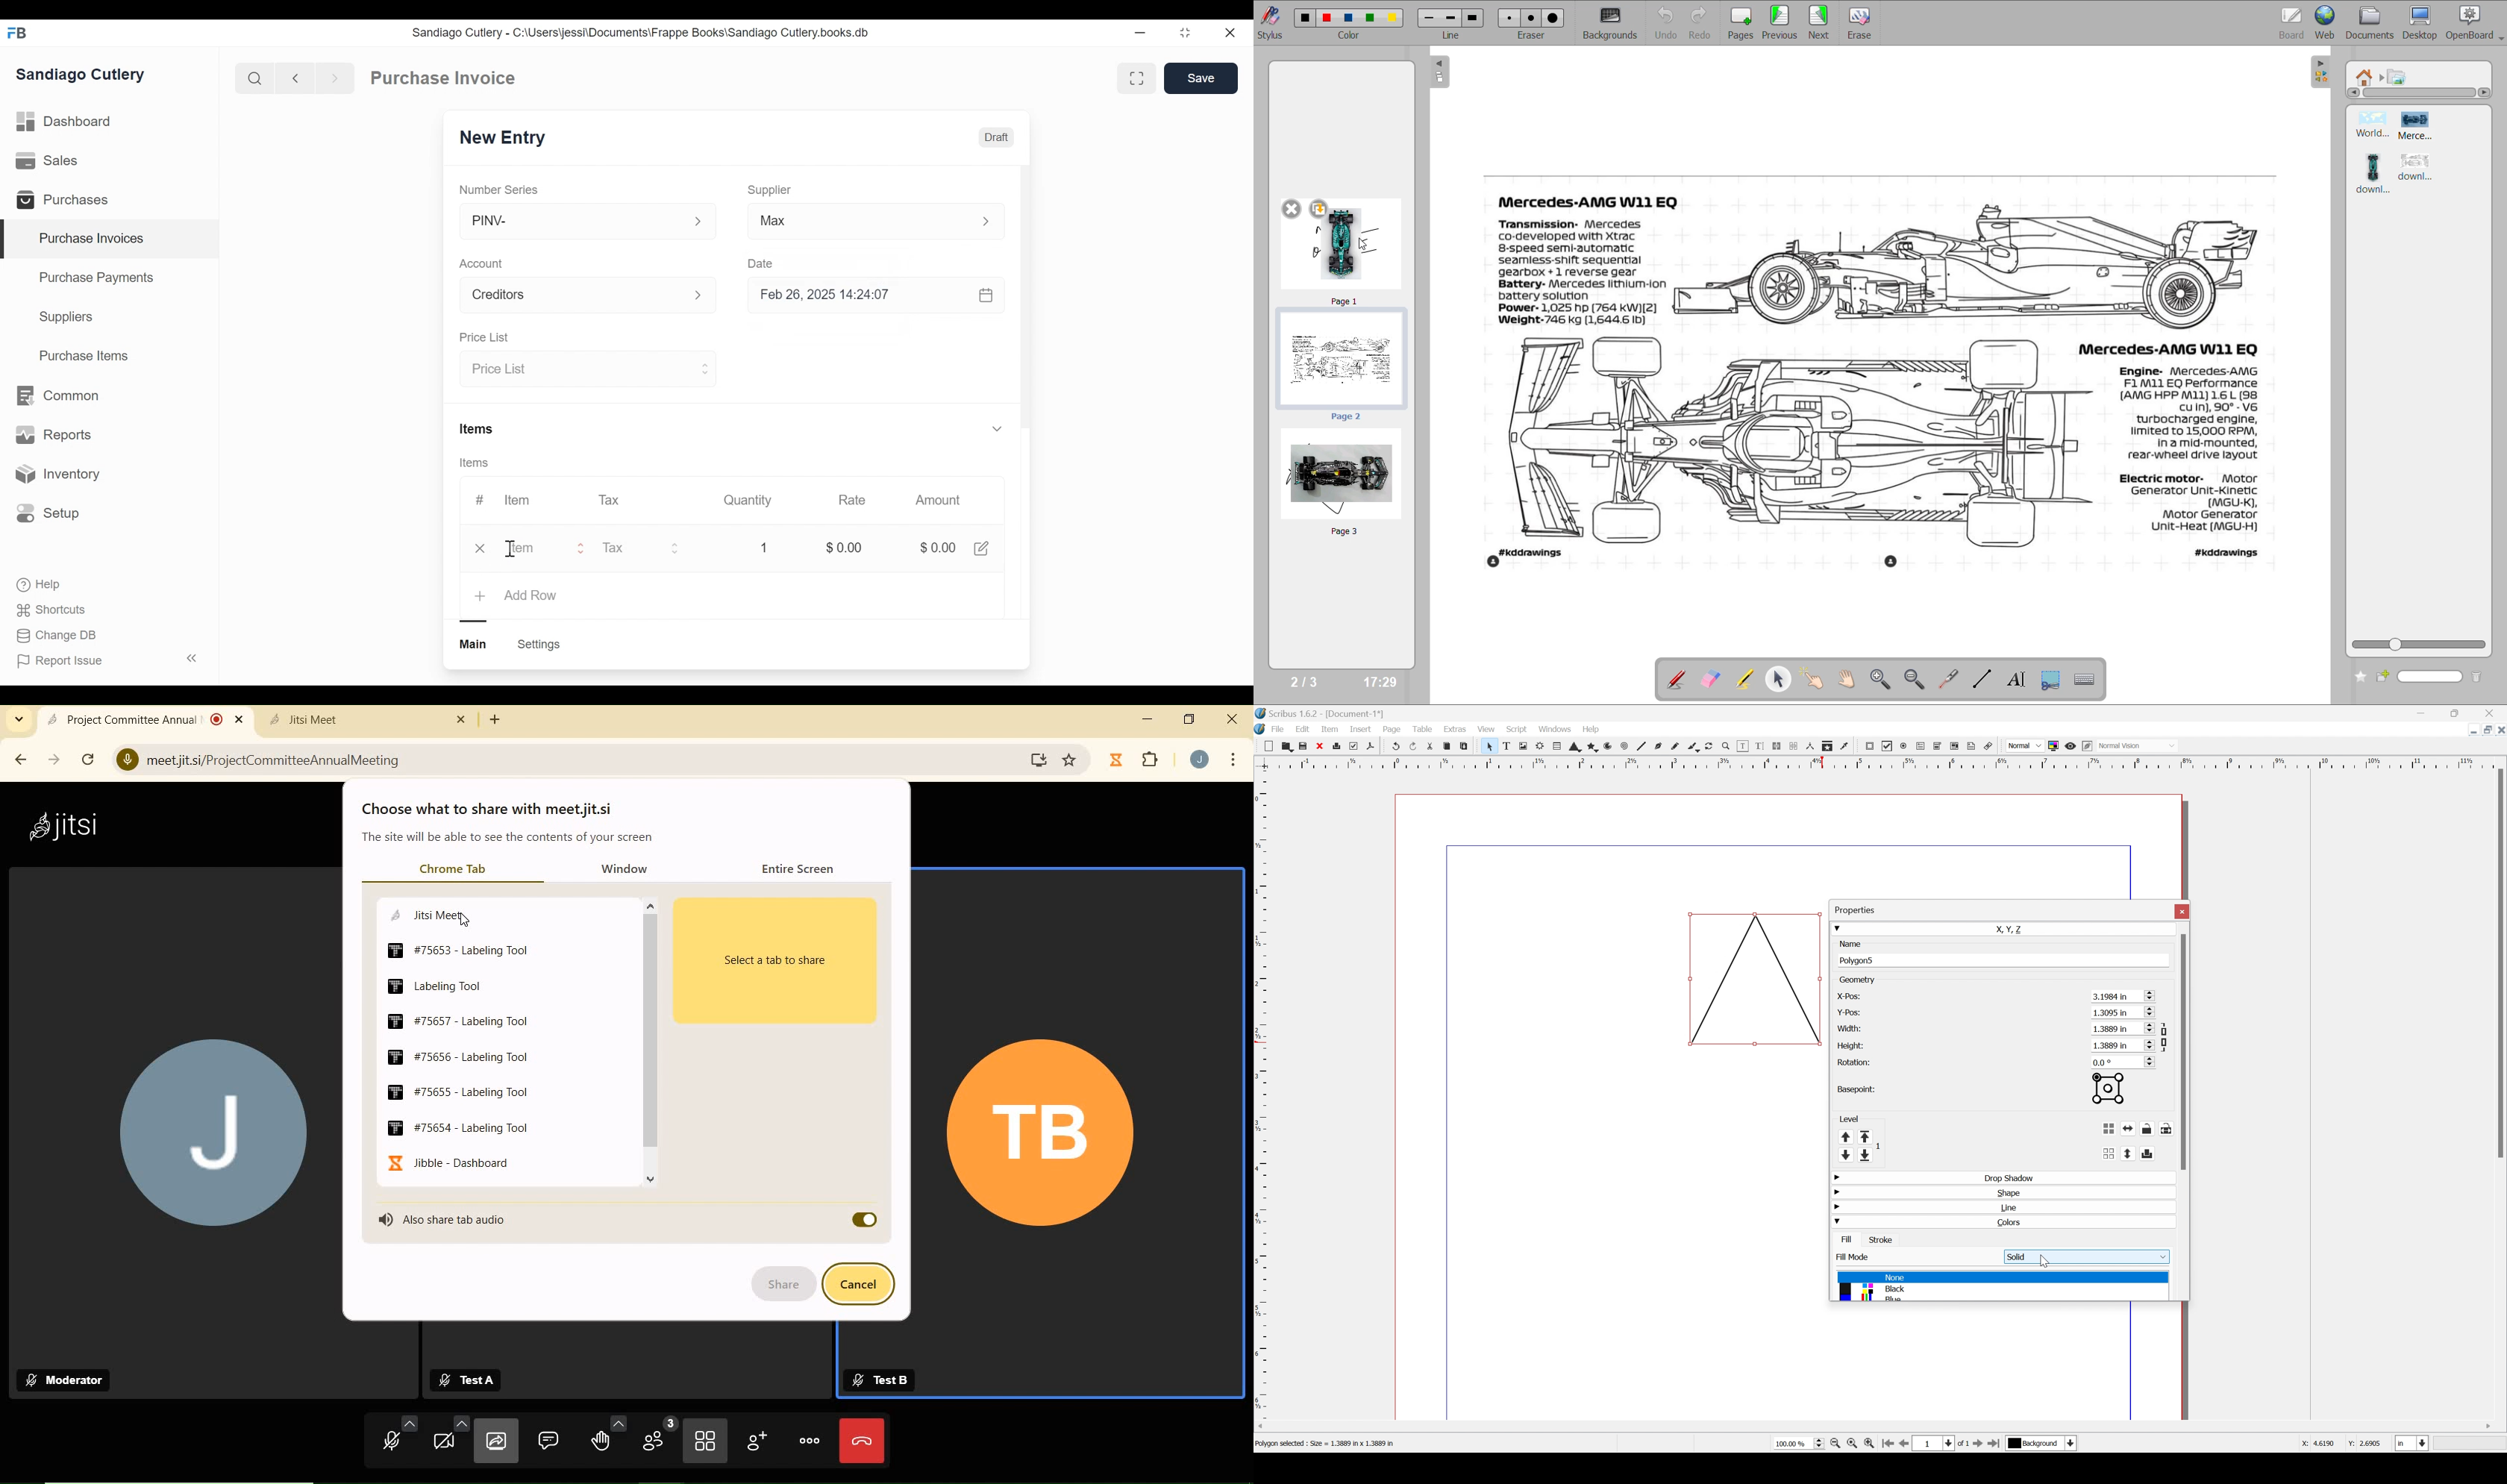 This screenshot has height=1484, width=2520. What do you see at coordinates (1040, 760) in the screenshot?
I see `Download webpage` at bounding box center [1040, 760].